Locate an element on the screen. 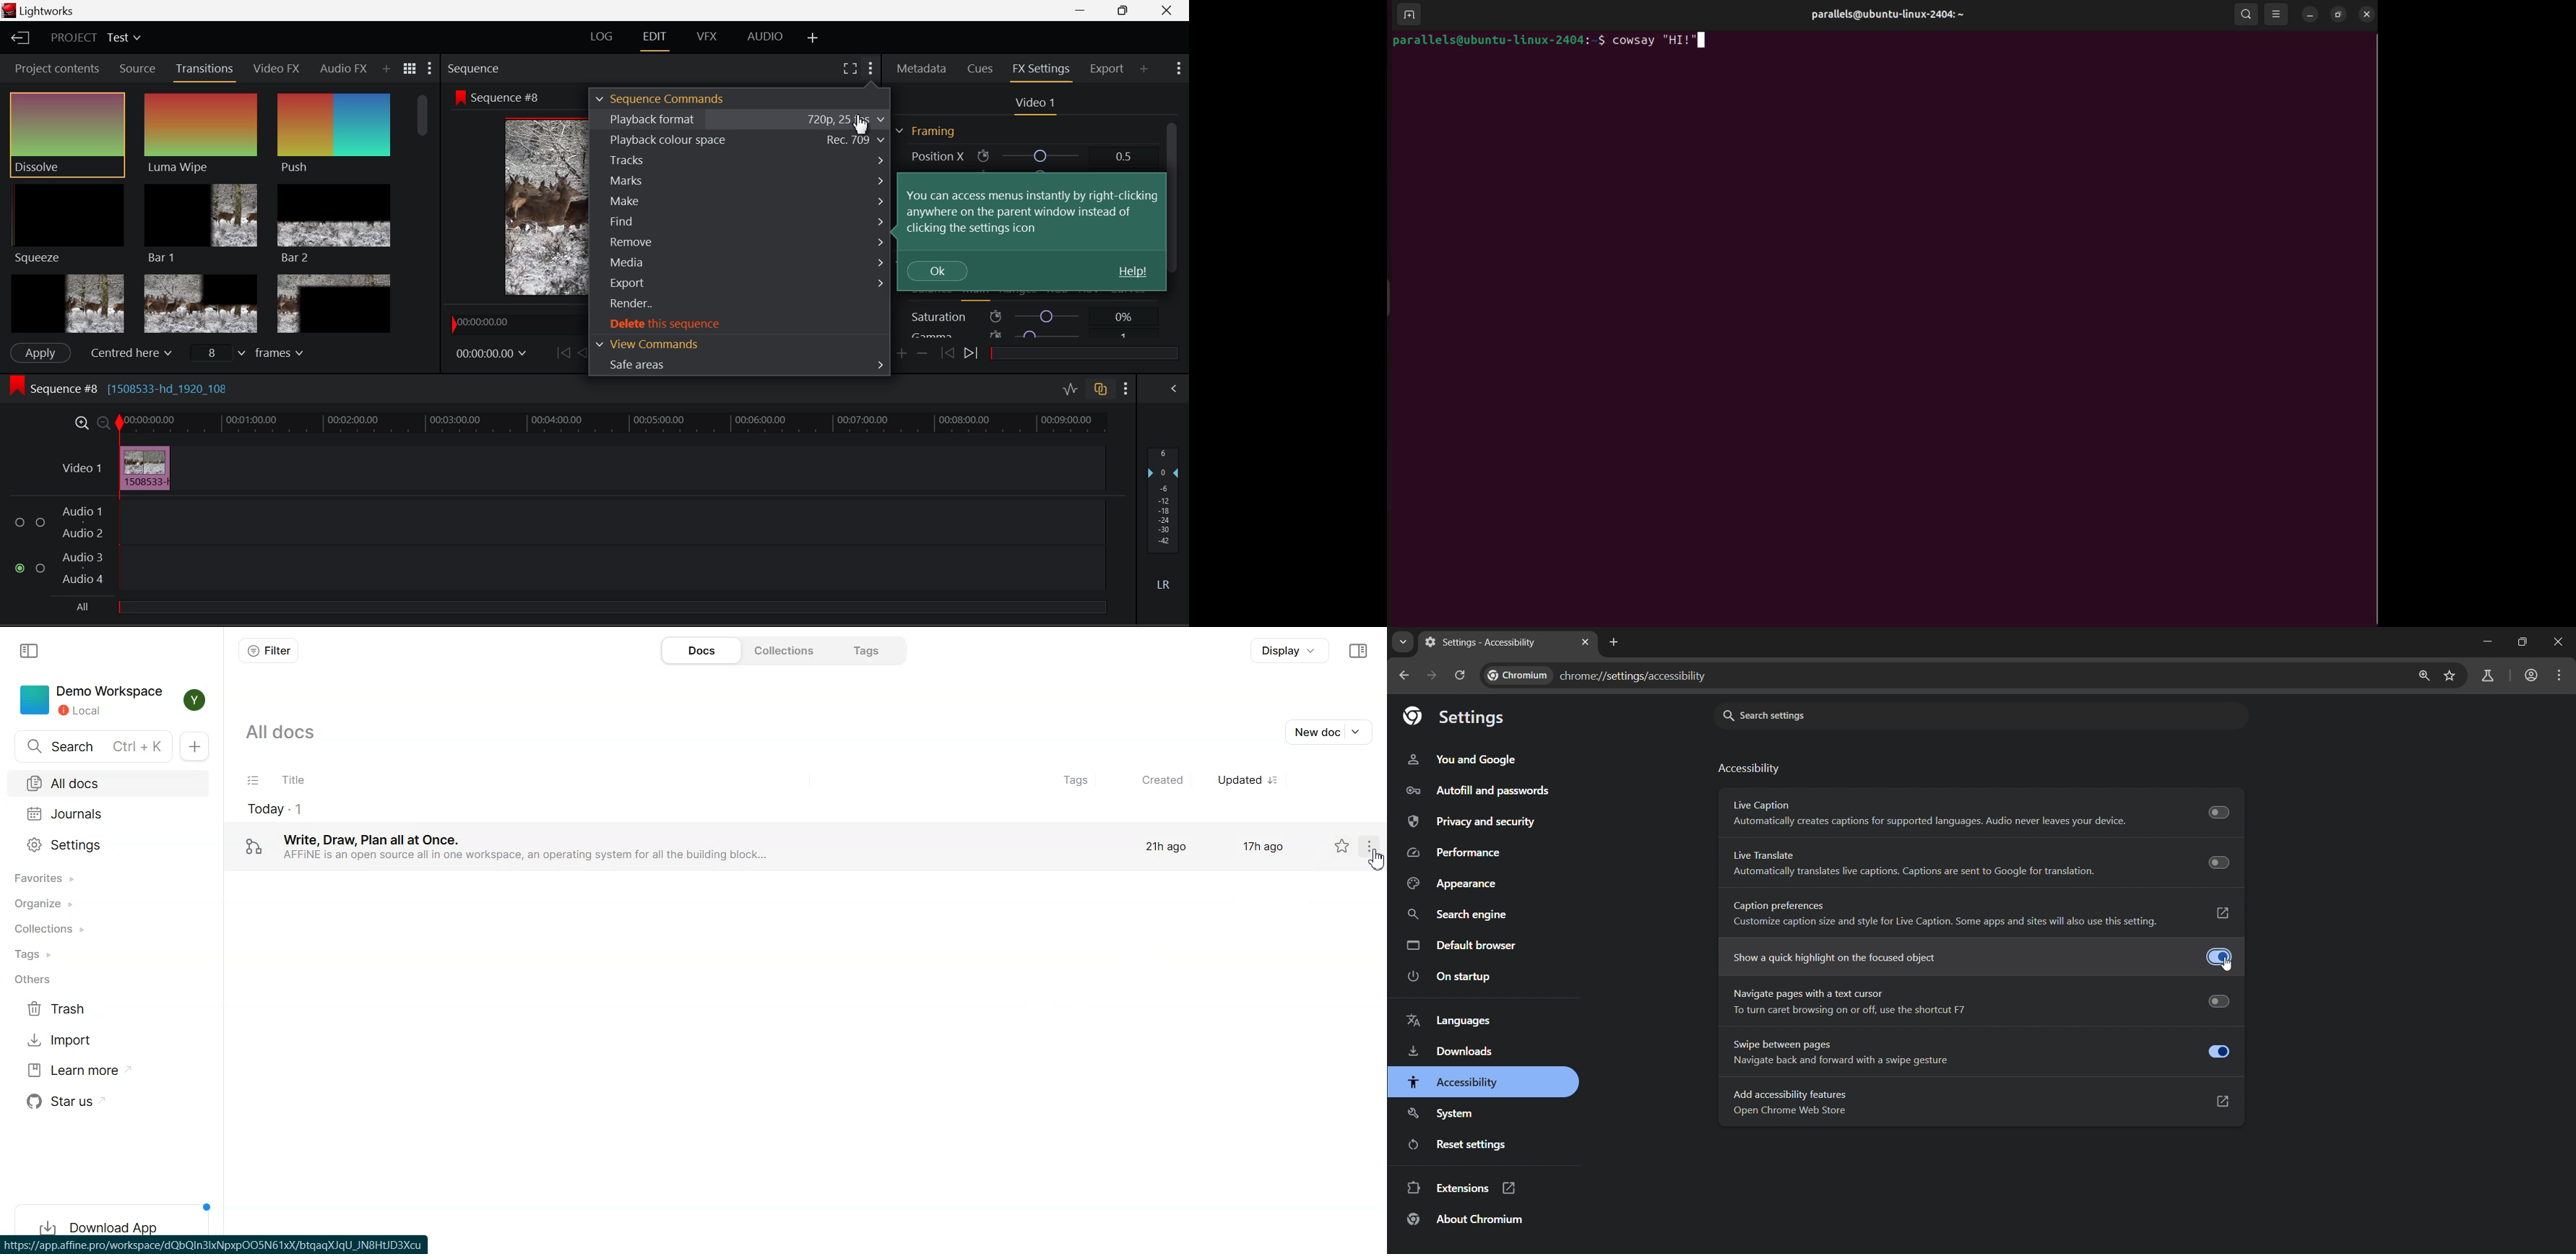 The image size is (2576, 1260). Show Settings is located at coordinates (1125, 388).